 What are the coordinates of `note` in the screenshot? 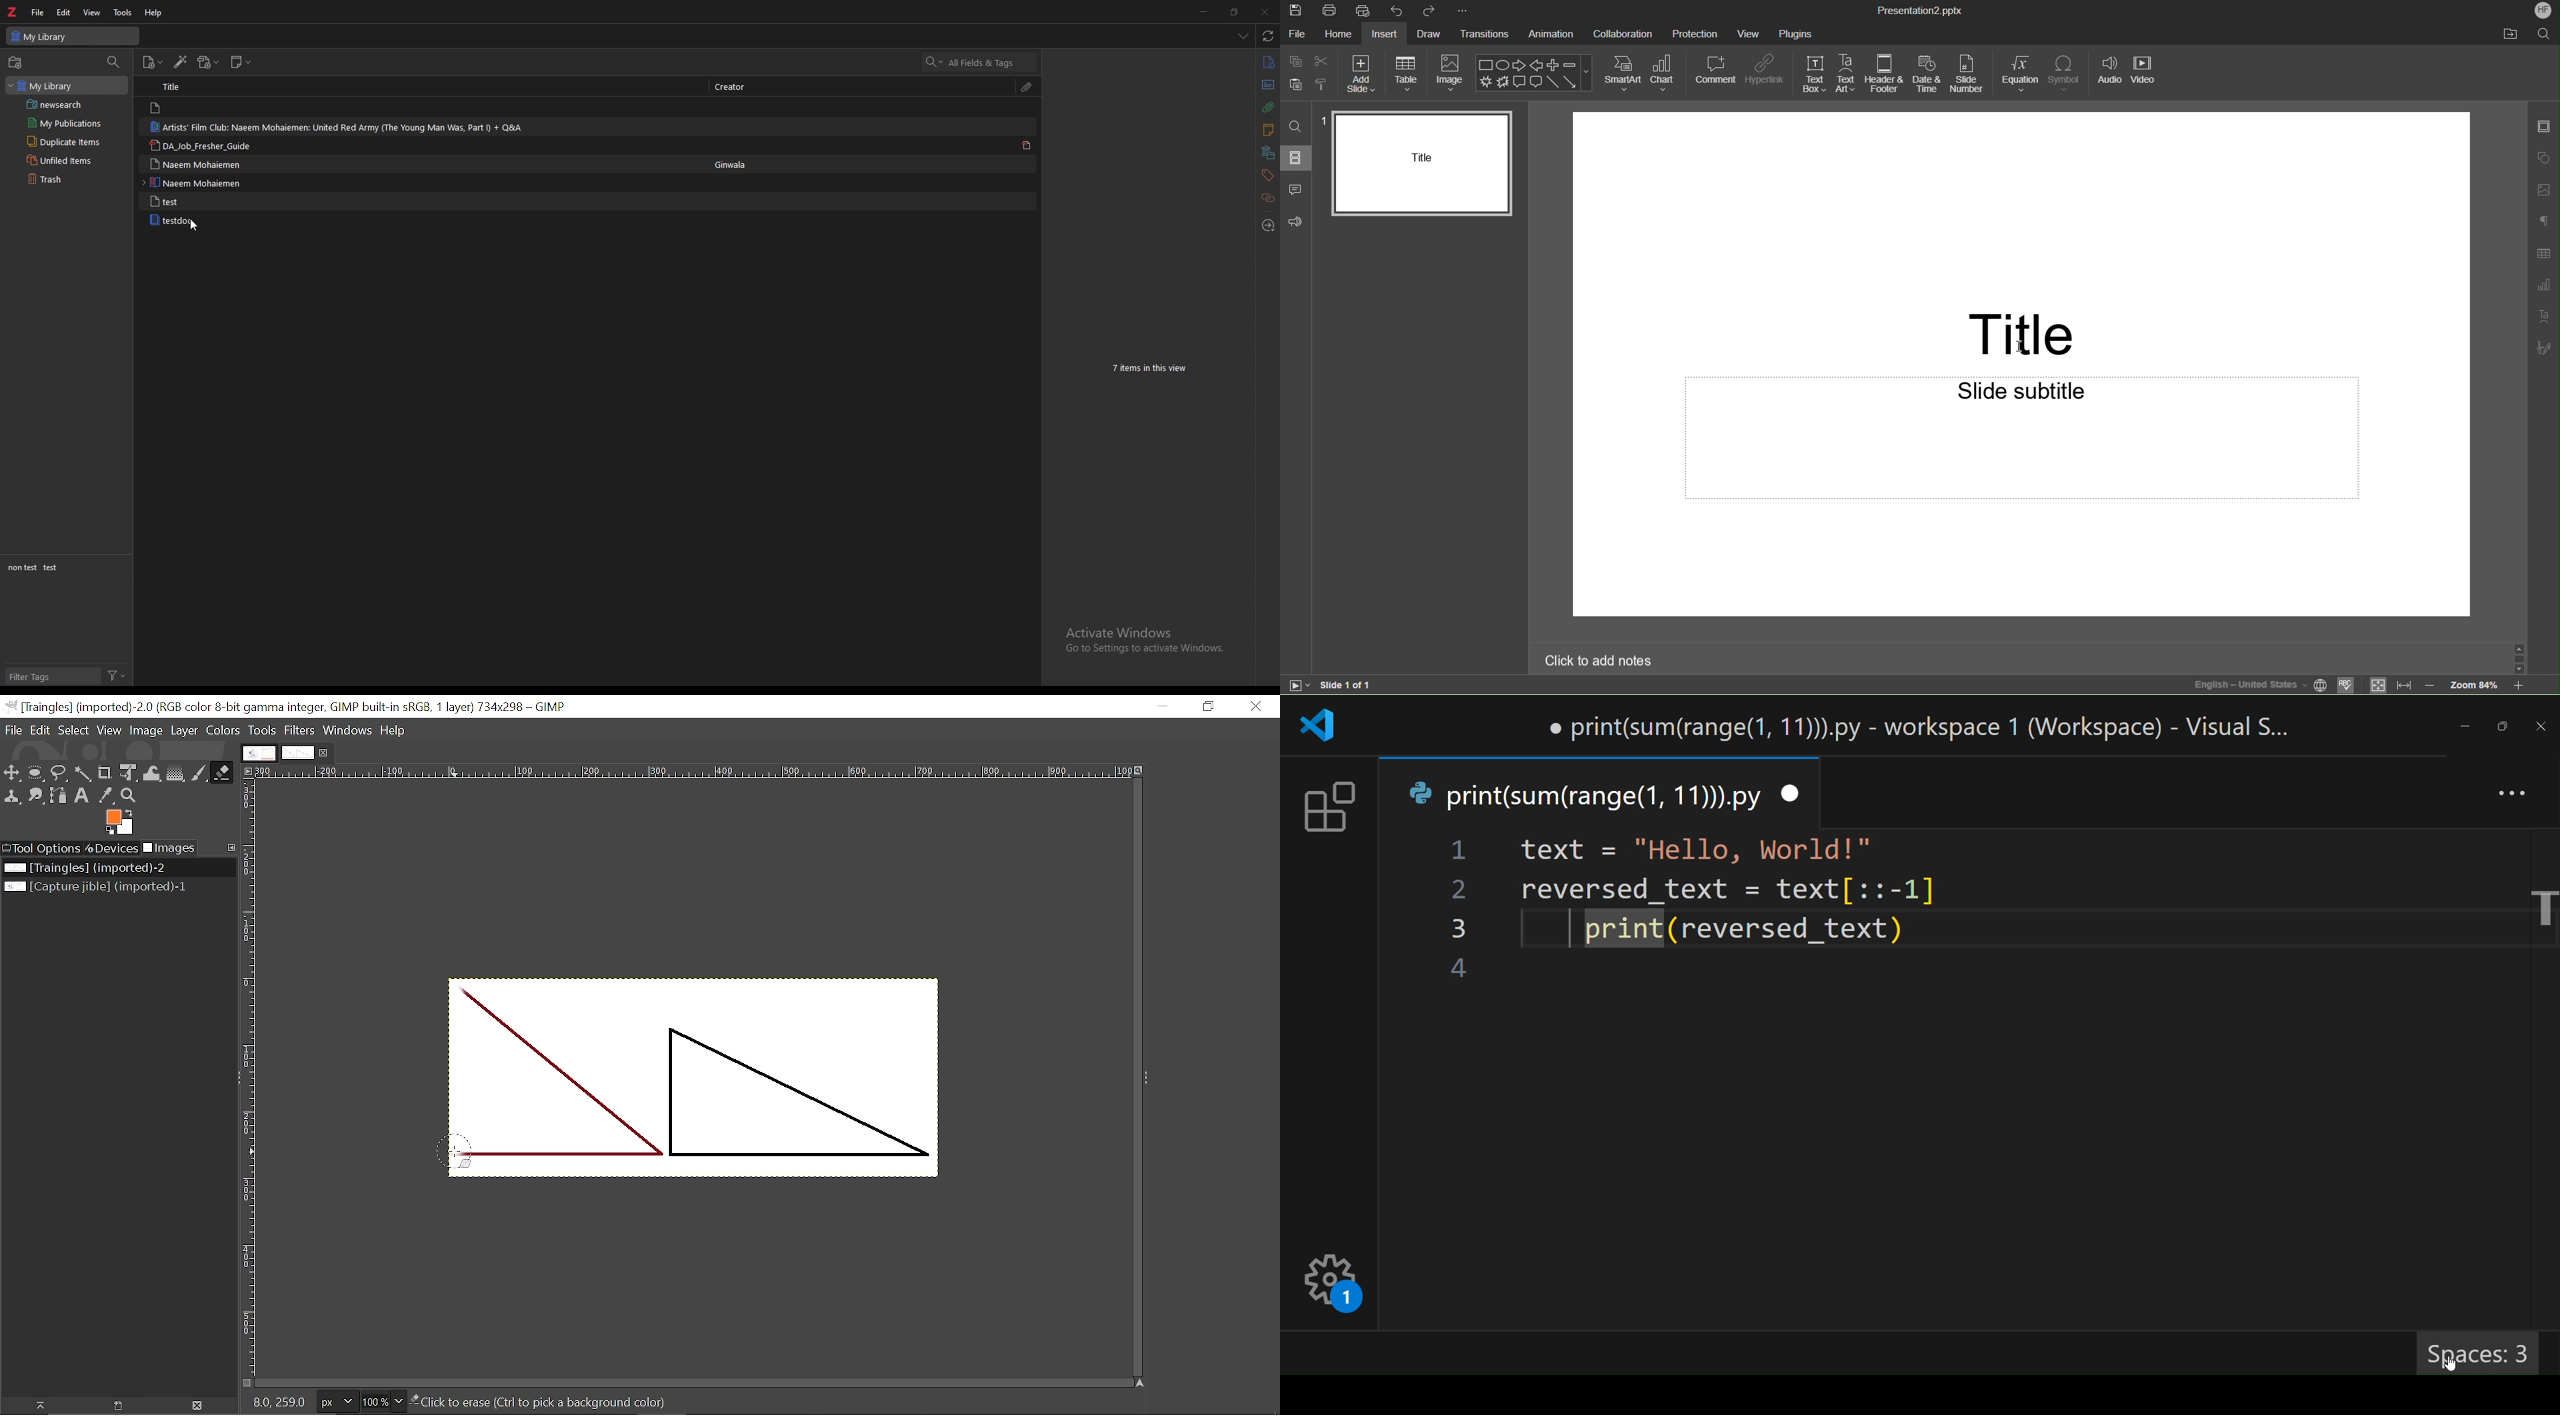 It's located at (184, 108).